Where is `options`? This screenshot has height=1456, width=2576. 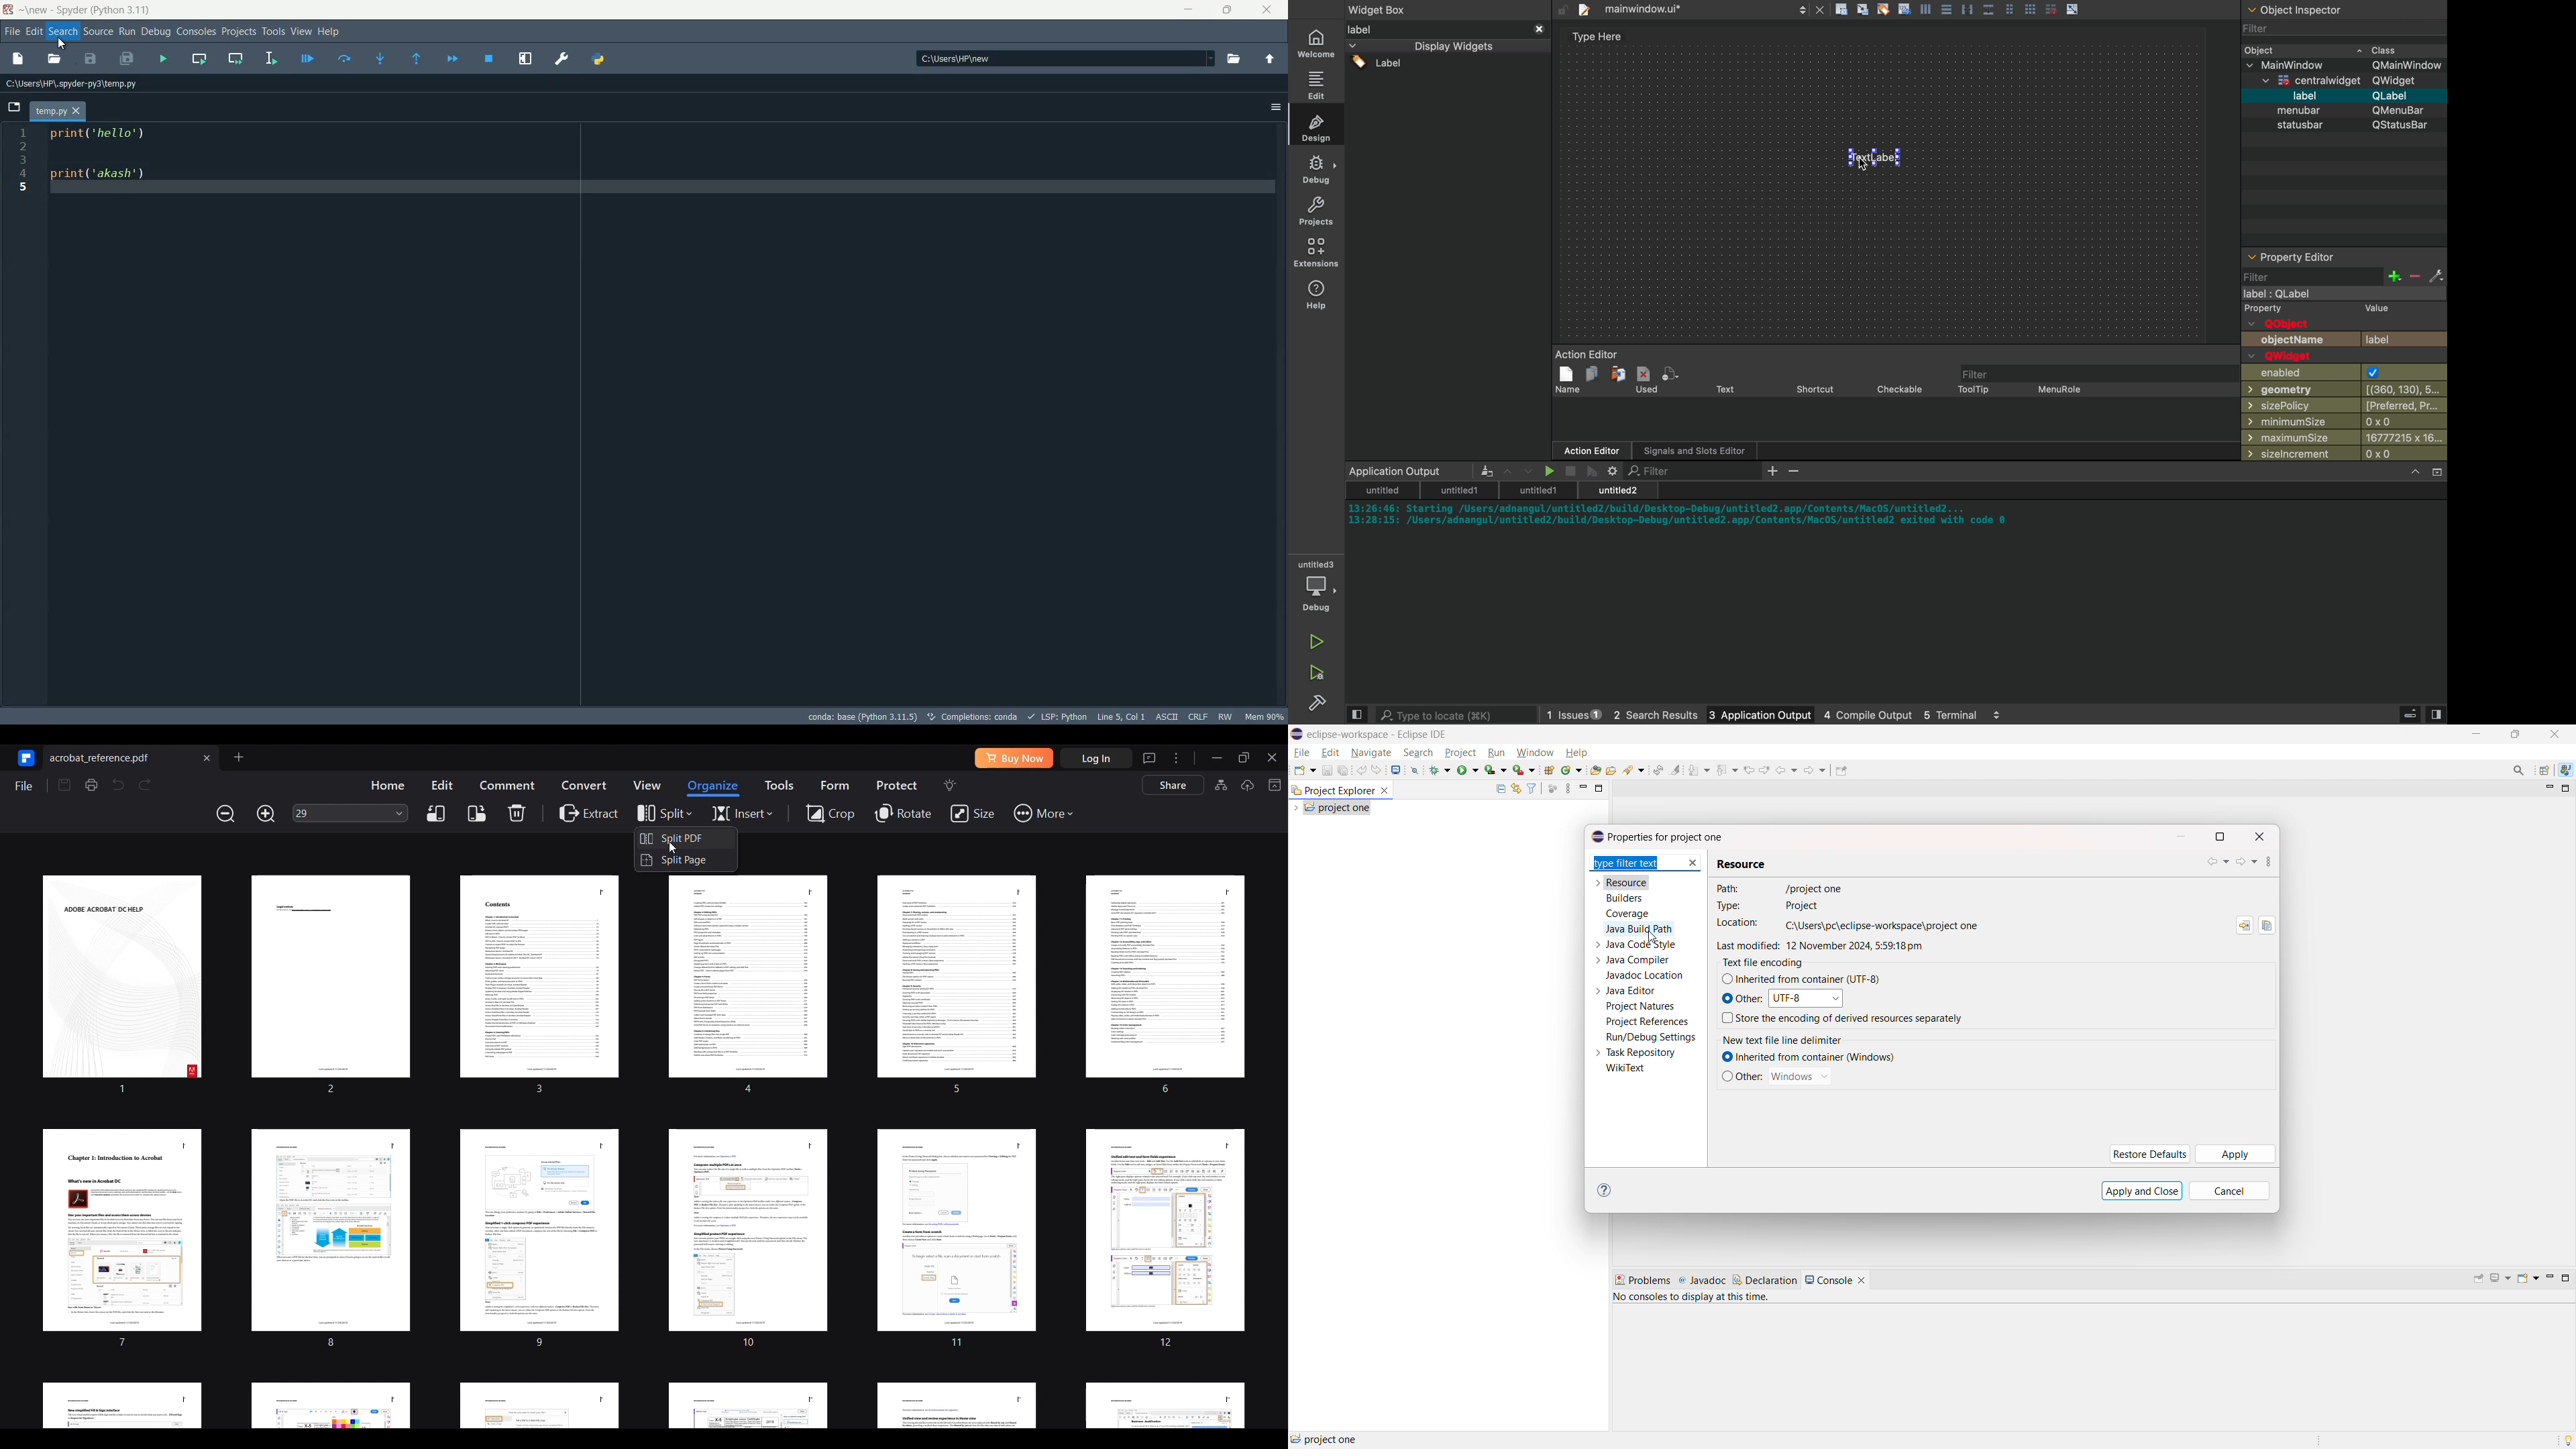
options is located at coordinates (1273, 107).